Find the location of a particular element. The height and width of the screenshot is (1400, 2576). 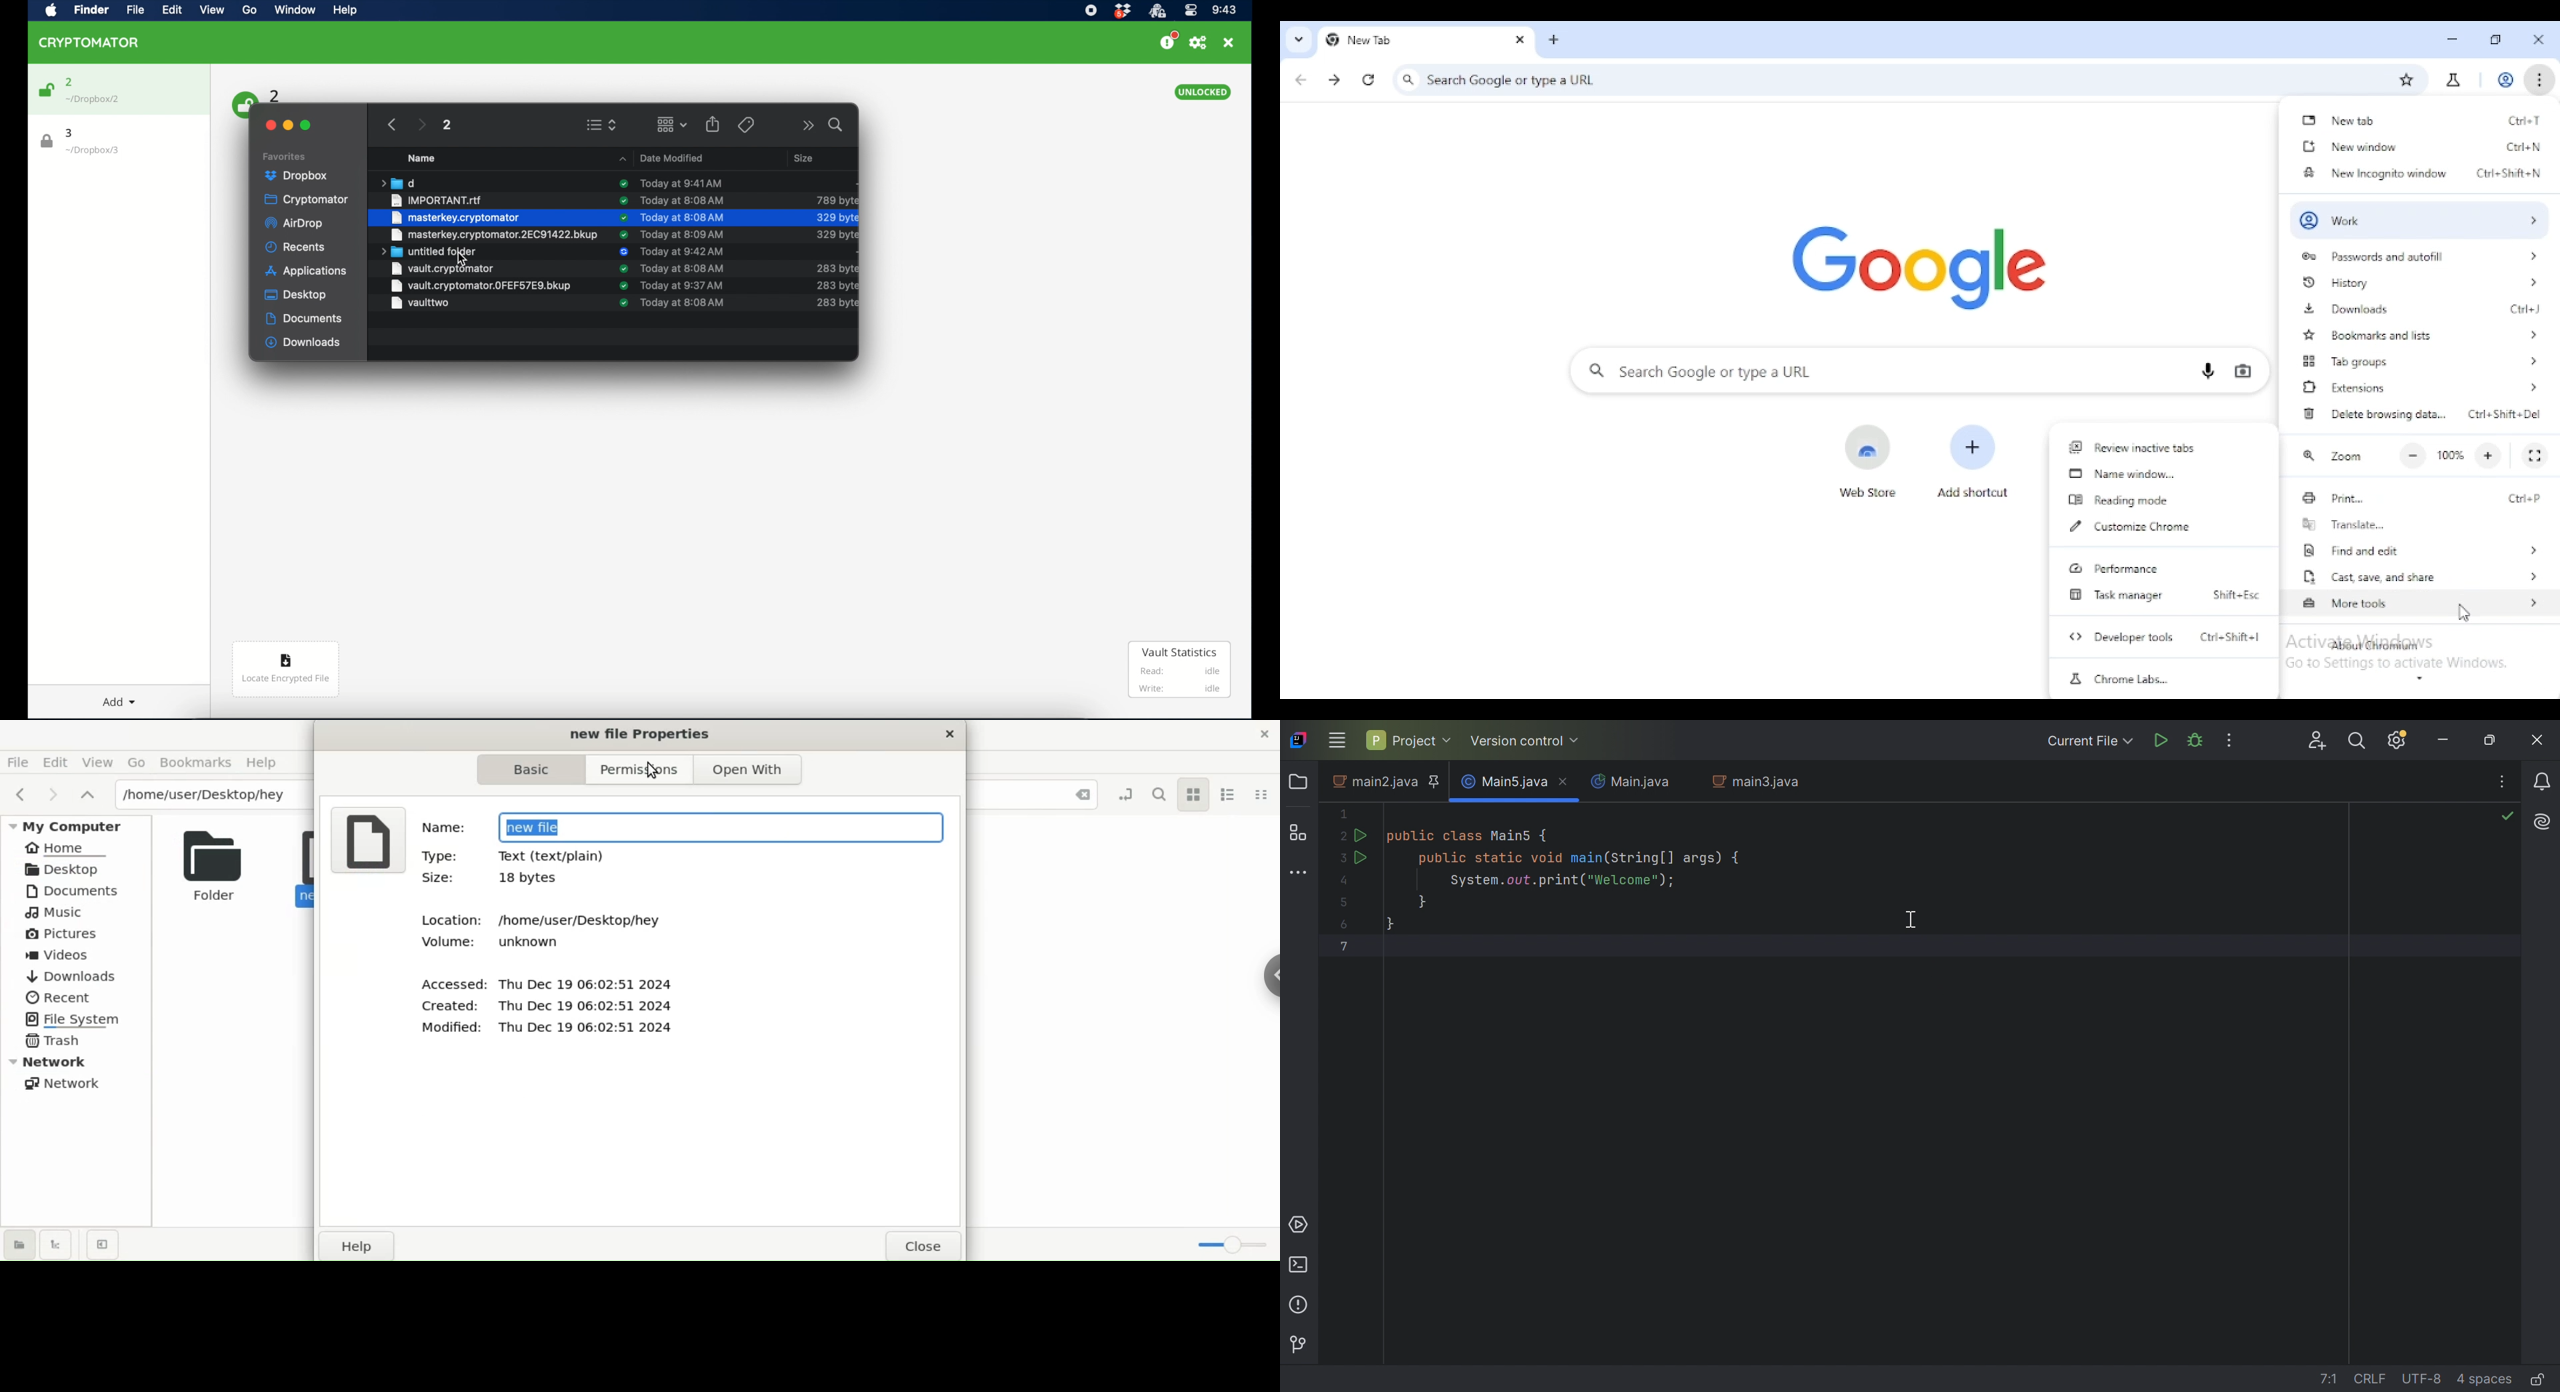

Structure is located at coordinates (1295, 832).